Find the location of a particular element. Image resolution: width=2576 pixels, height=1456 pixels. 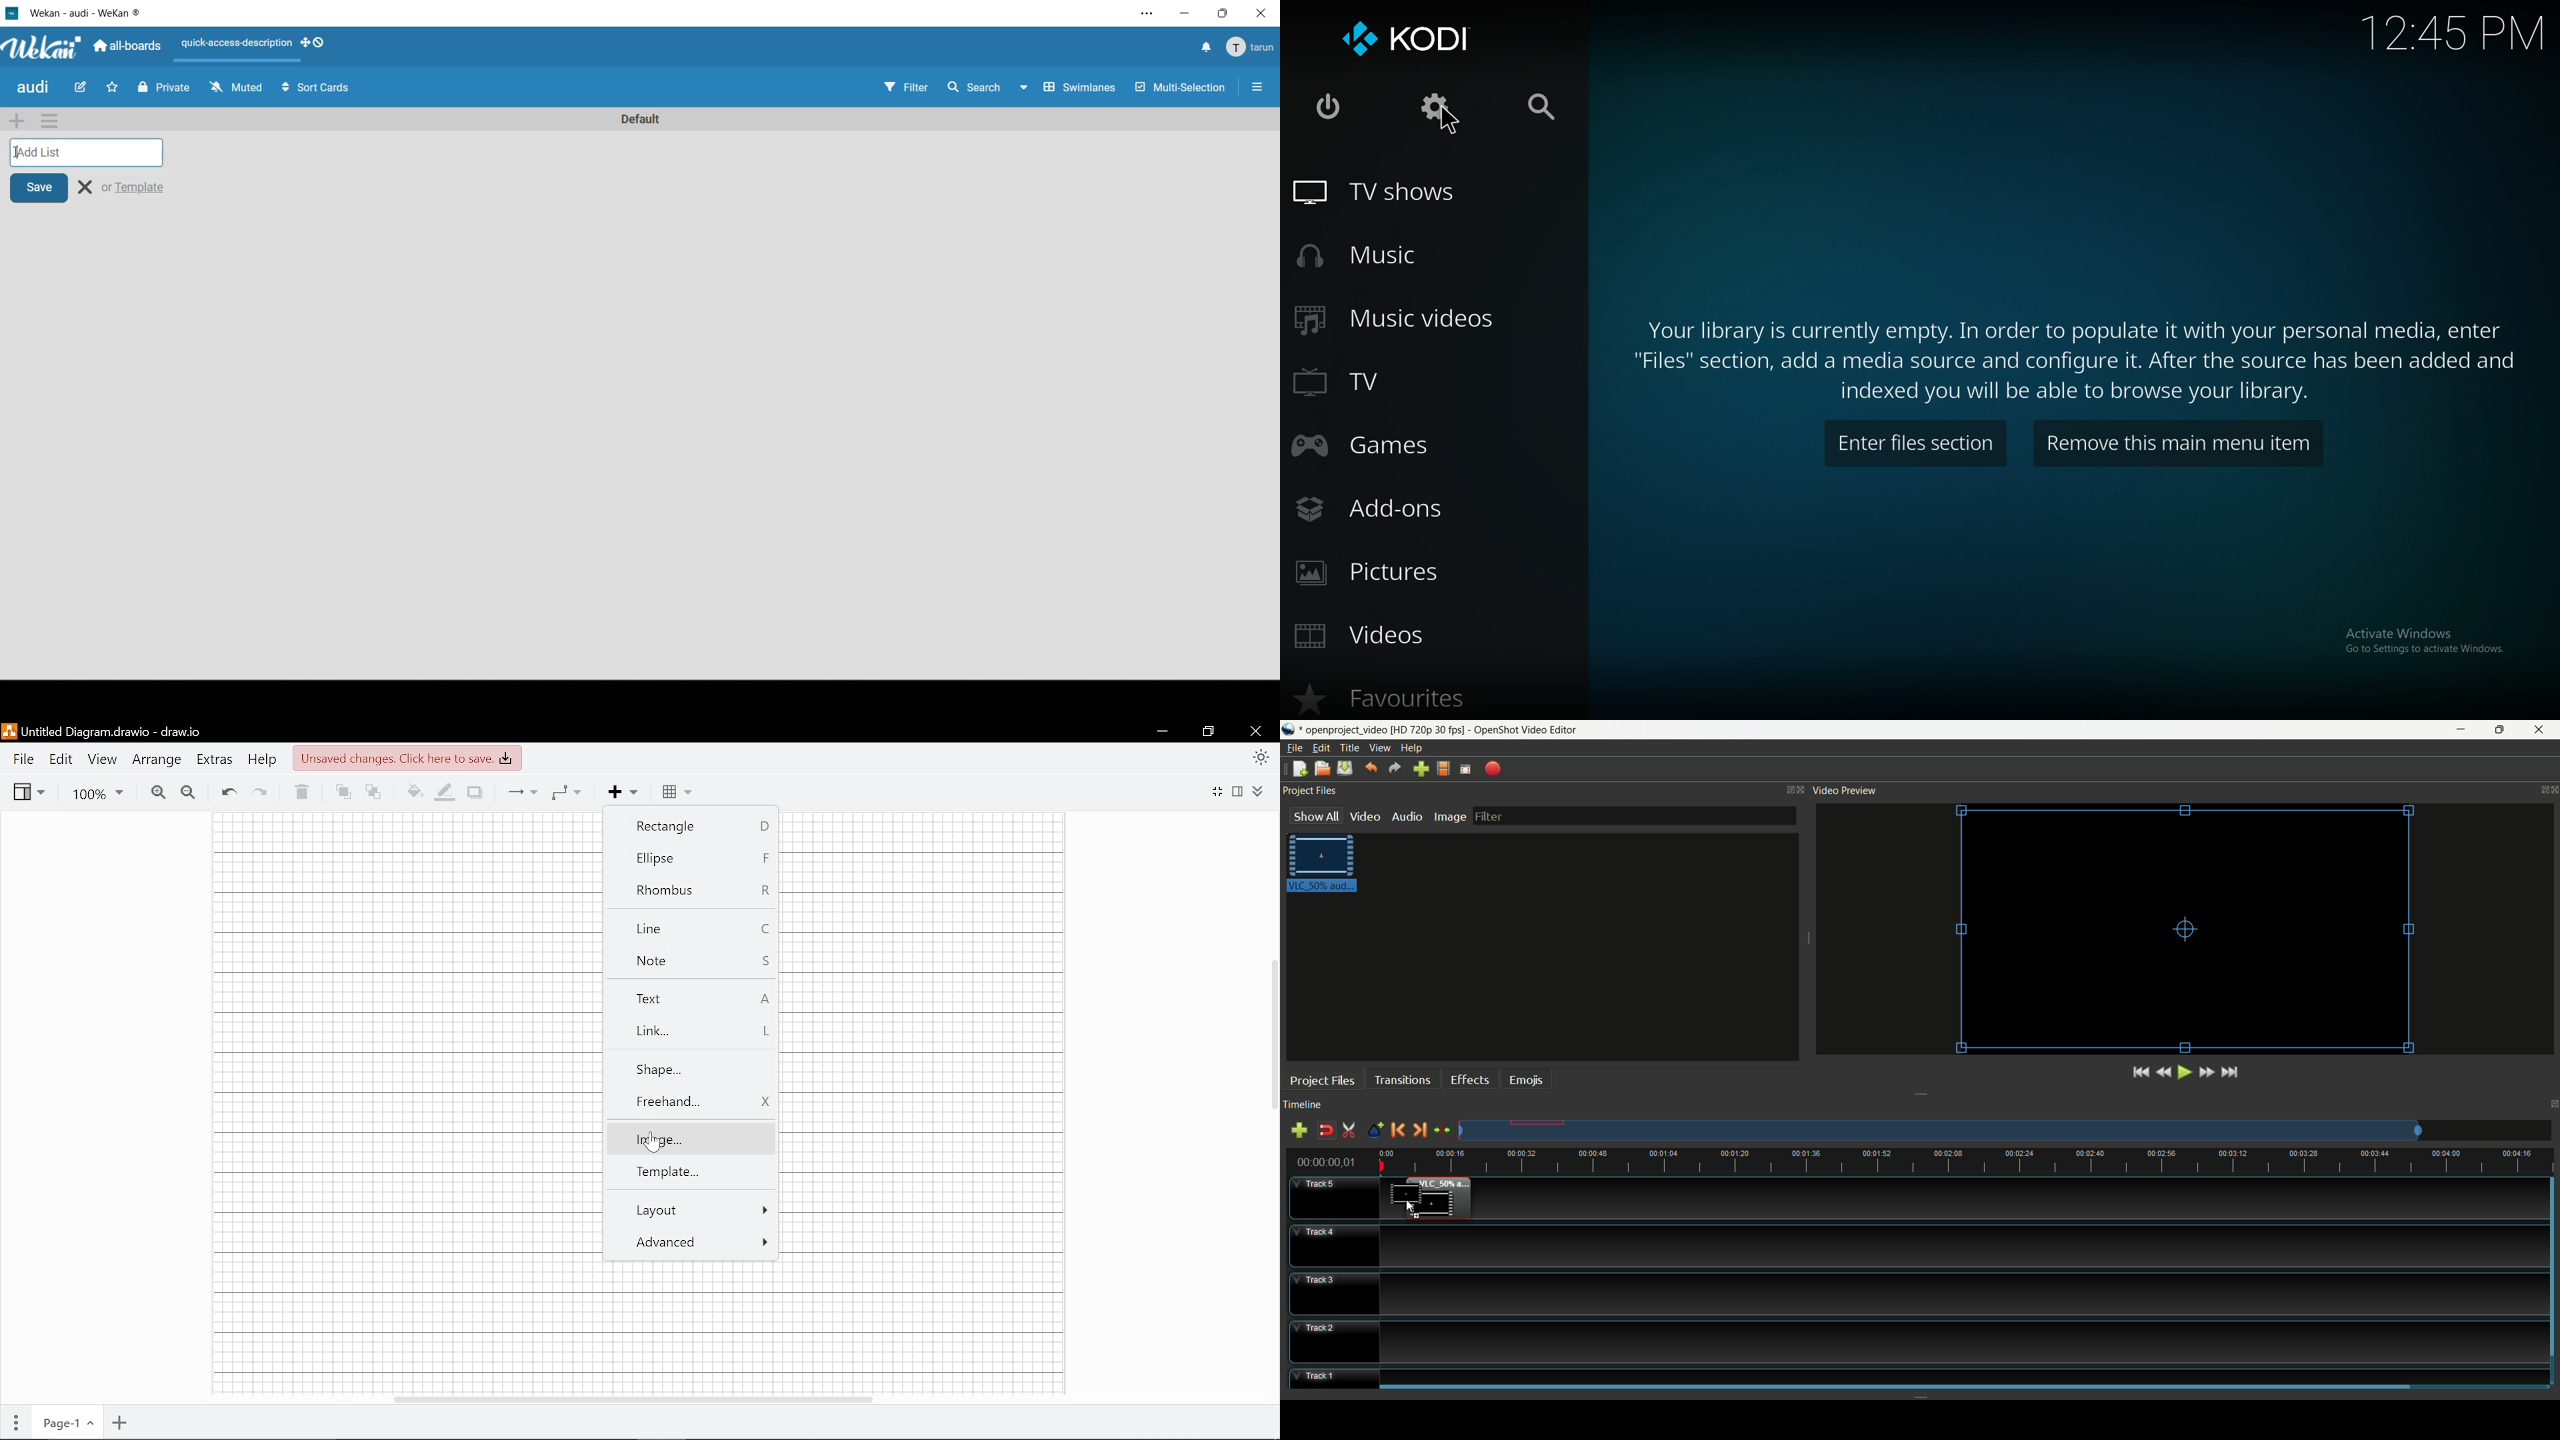

pictures is located at coordinates (1397, 571).